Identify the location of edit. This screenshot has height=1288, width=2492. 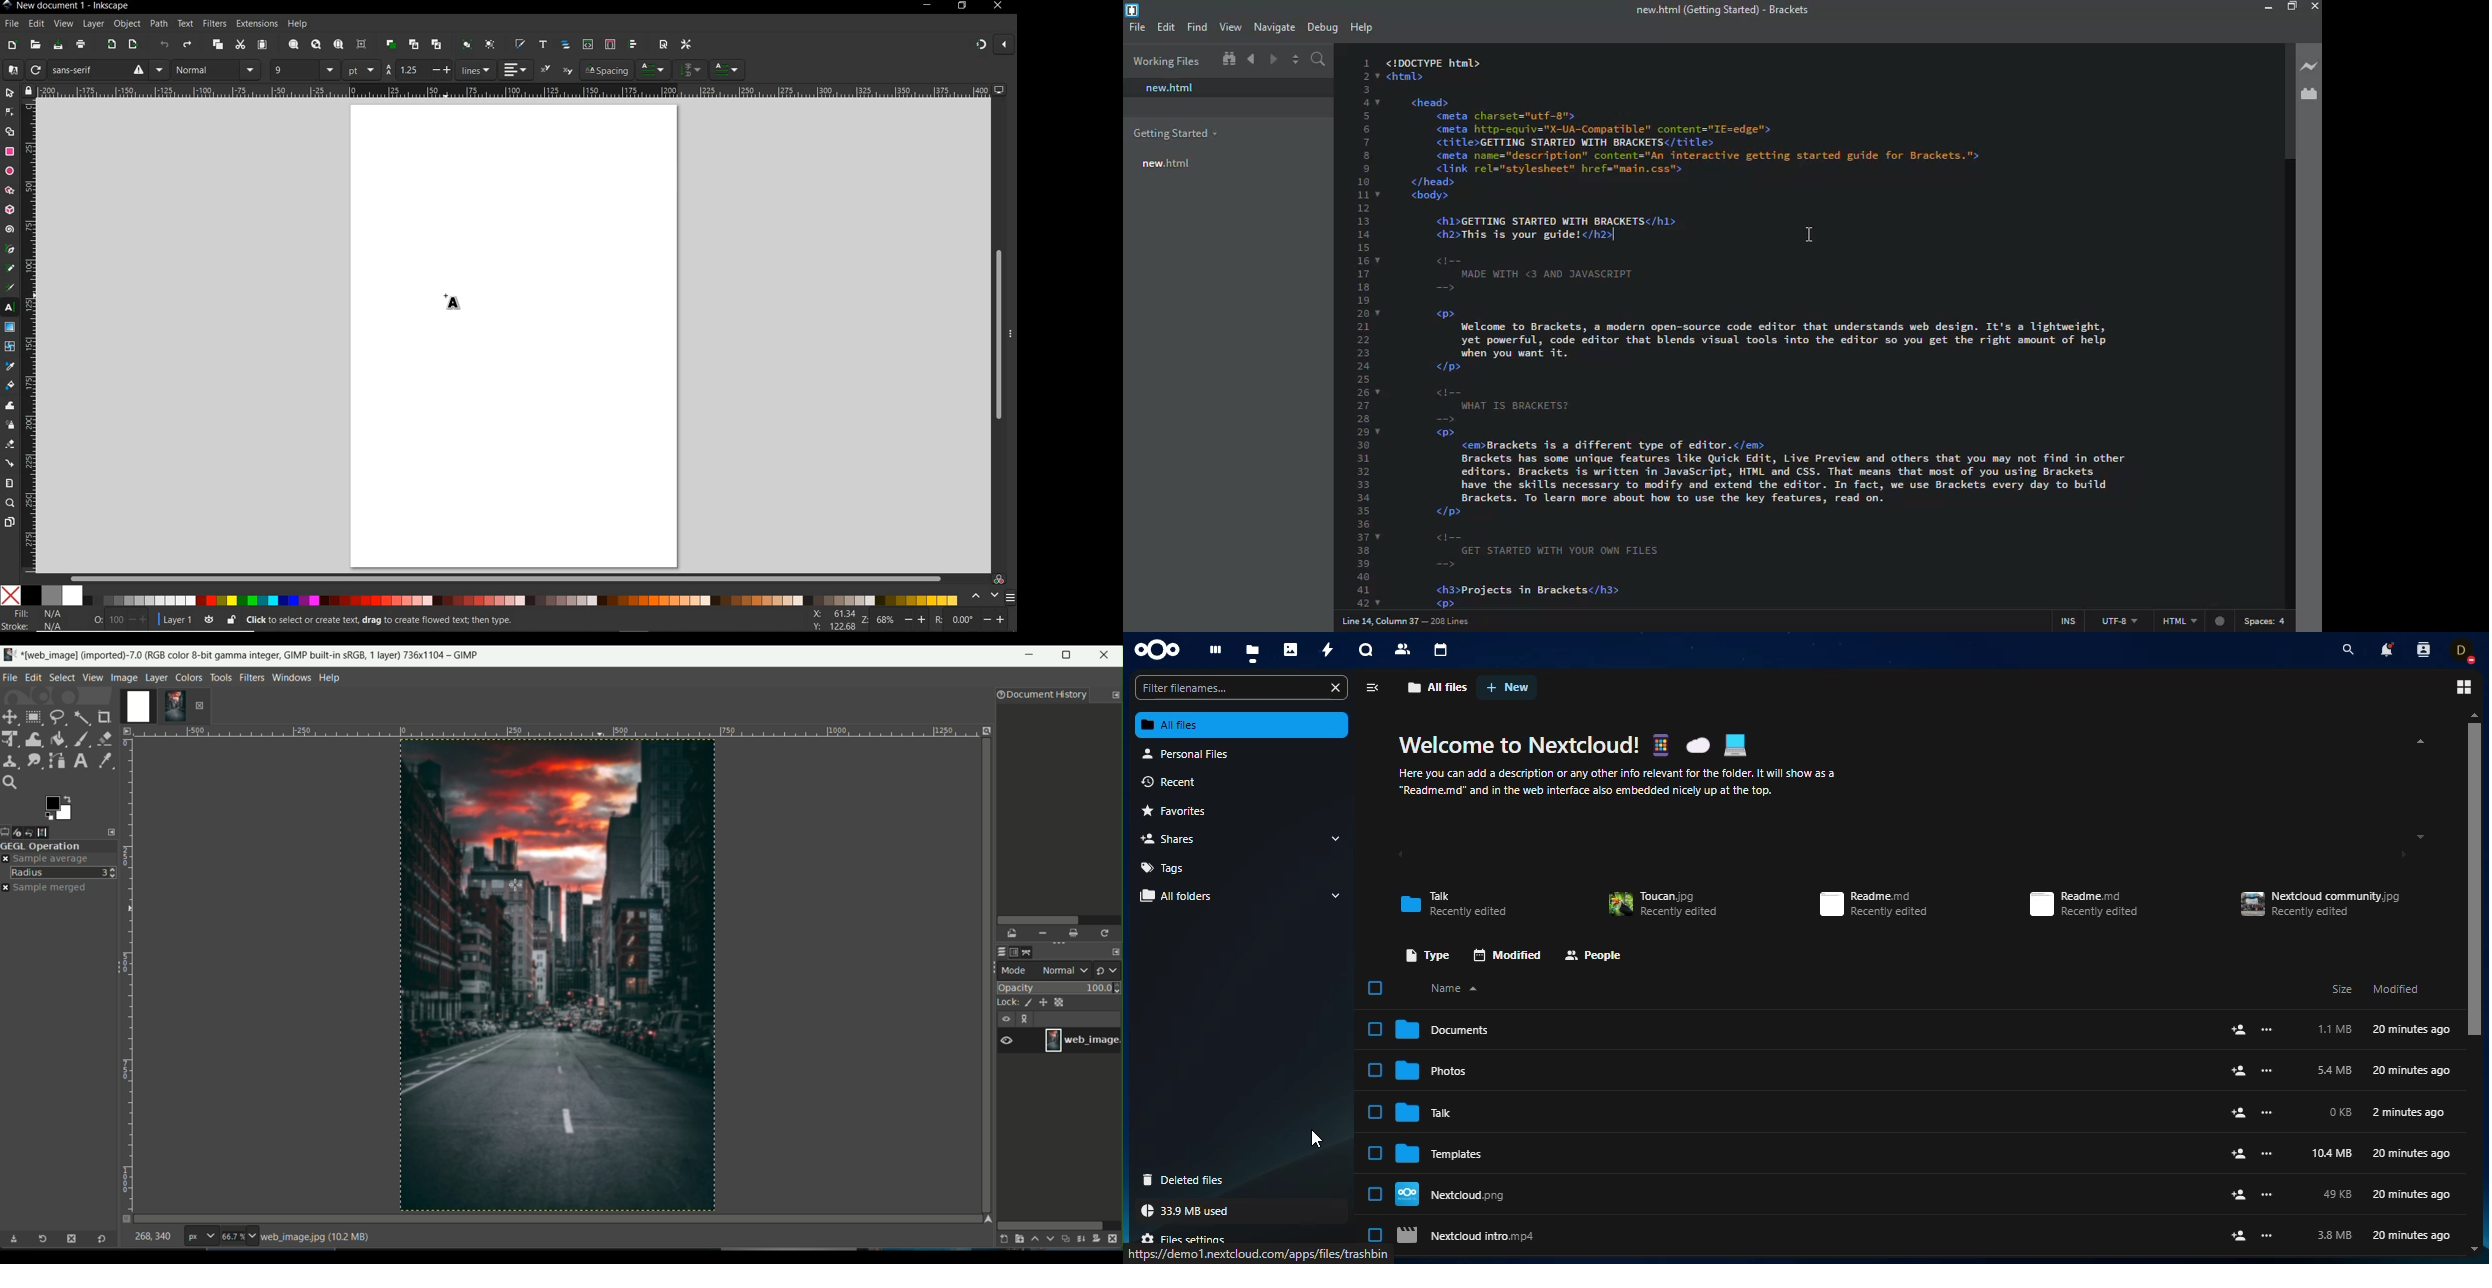
(36, 24).